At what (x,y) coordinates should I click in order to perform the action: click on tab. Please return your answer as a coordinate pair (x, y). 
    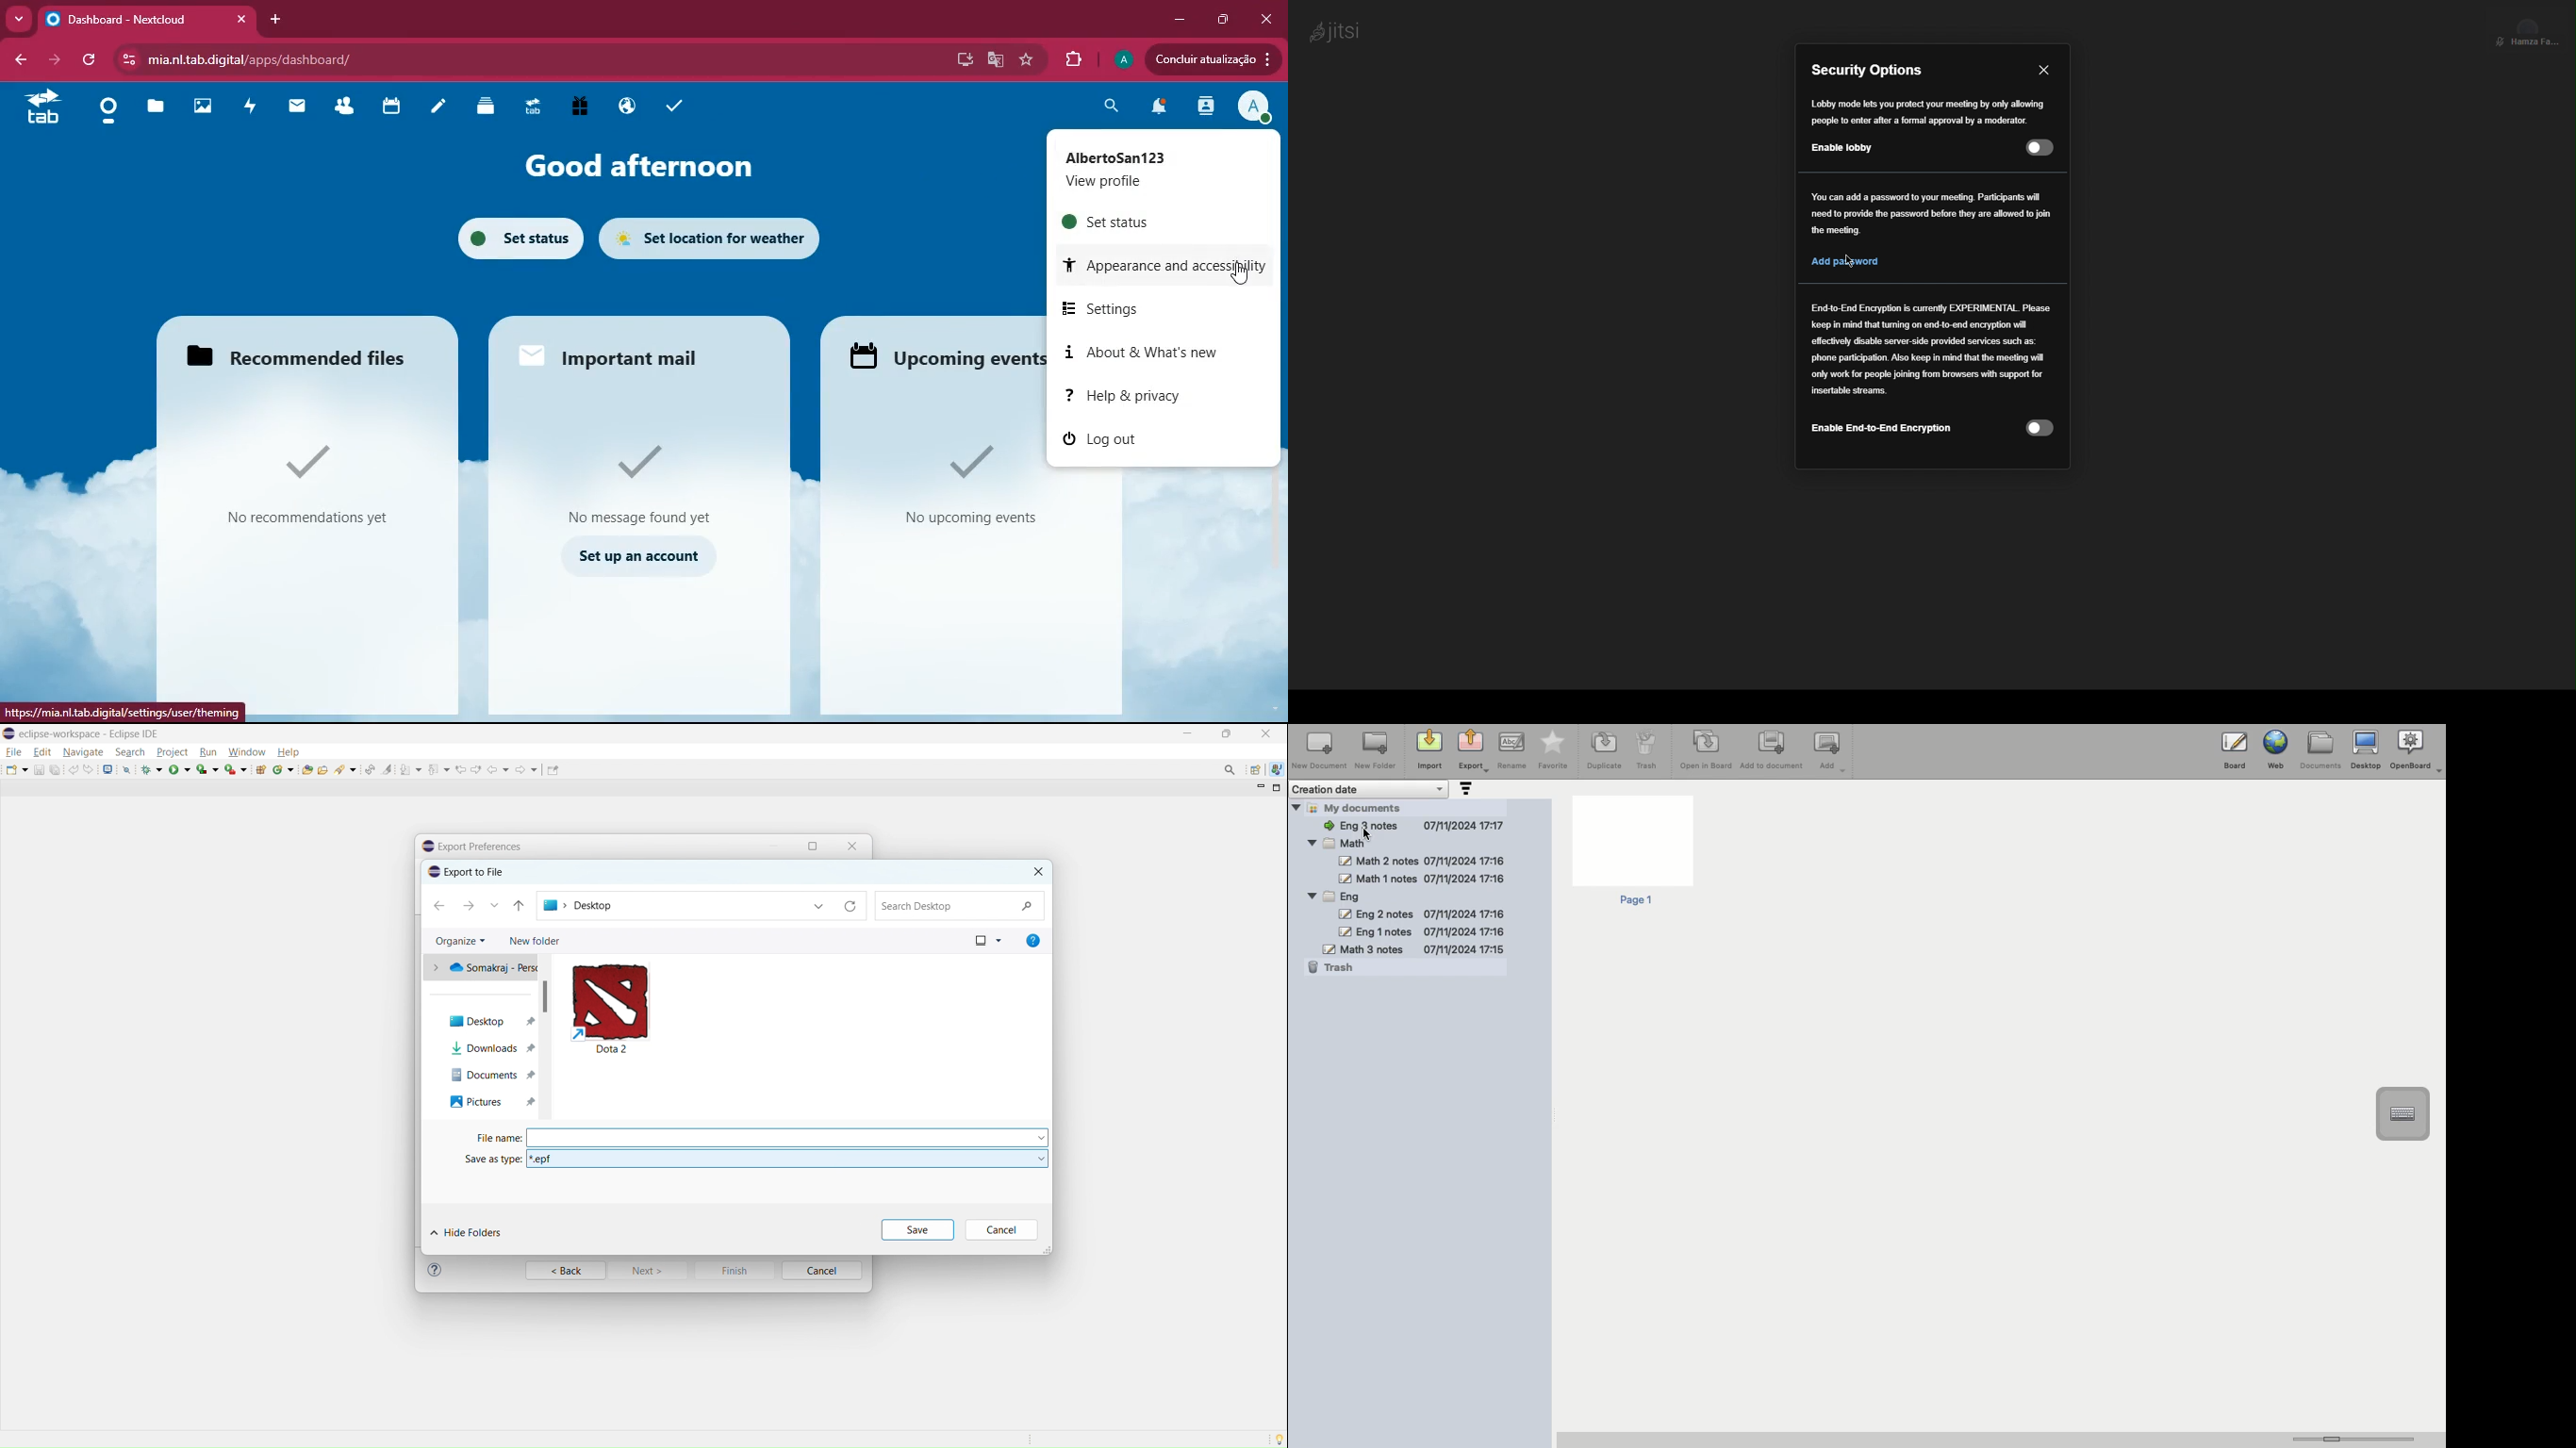
    Looking at the image, I should click on (44, 113).